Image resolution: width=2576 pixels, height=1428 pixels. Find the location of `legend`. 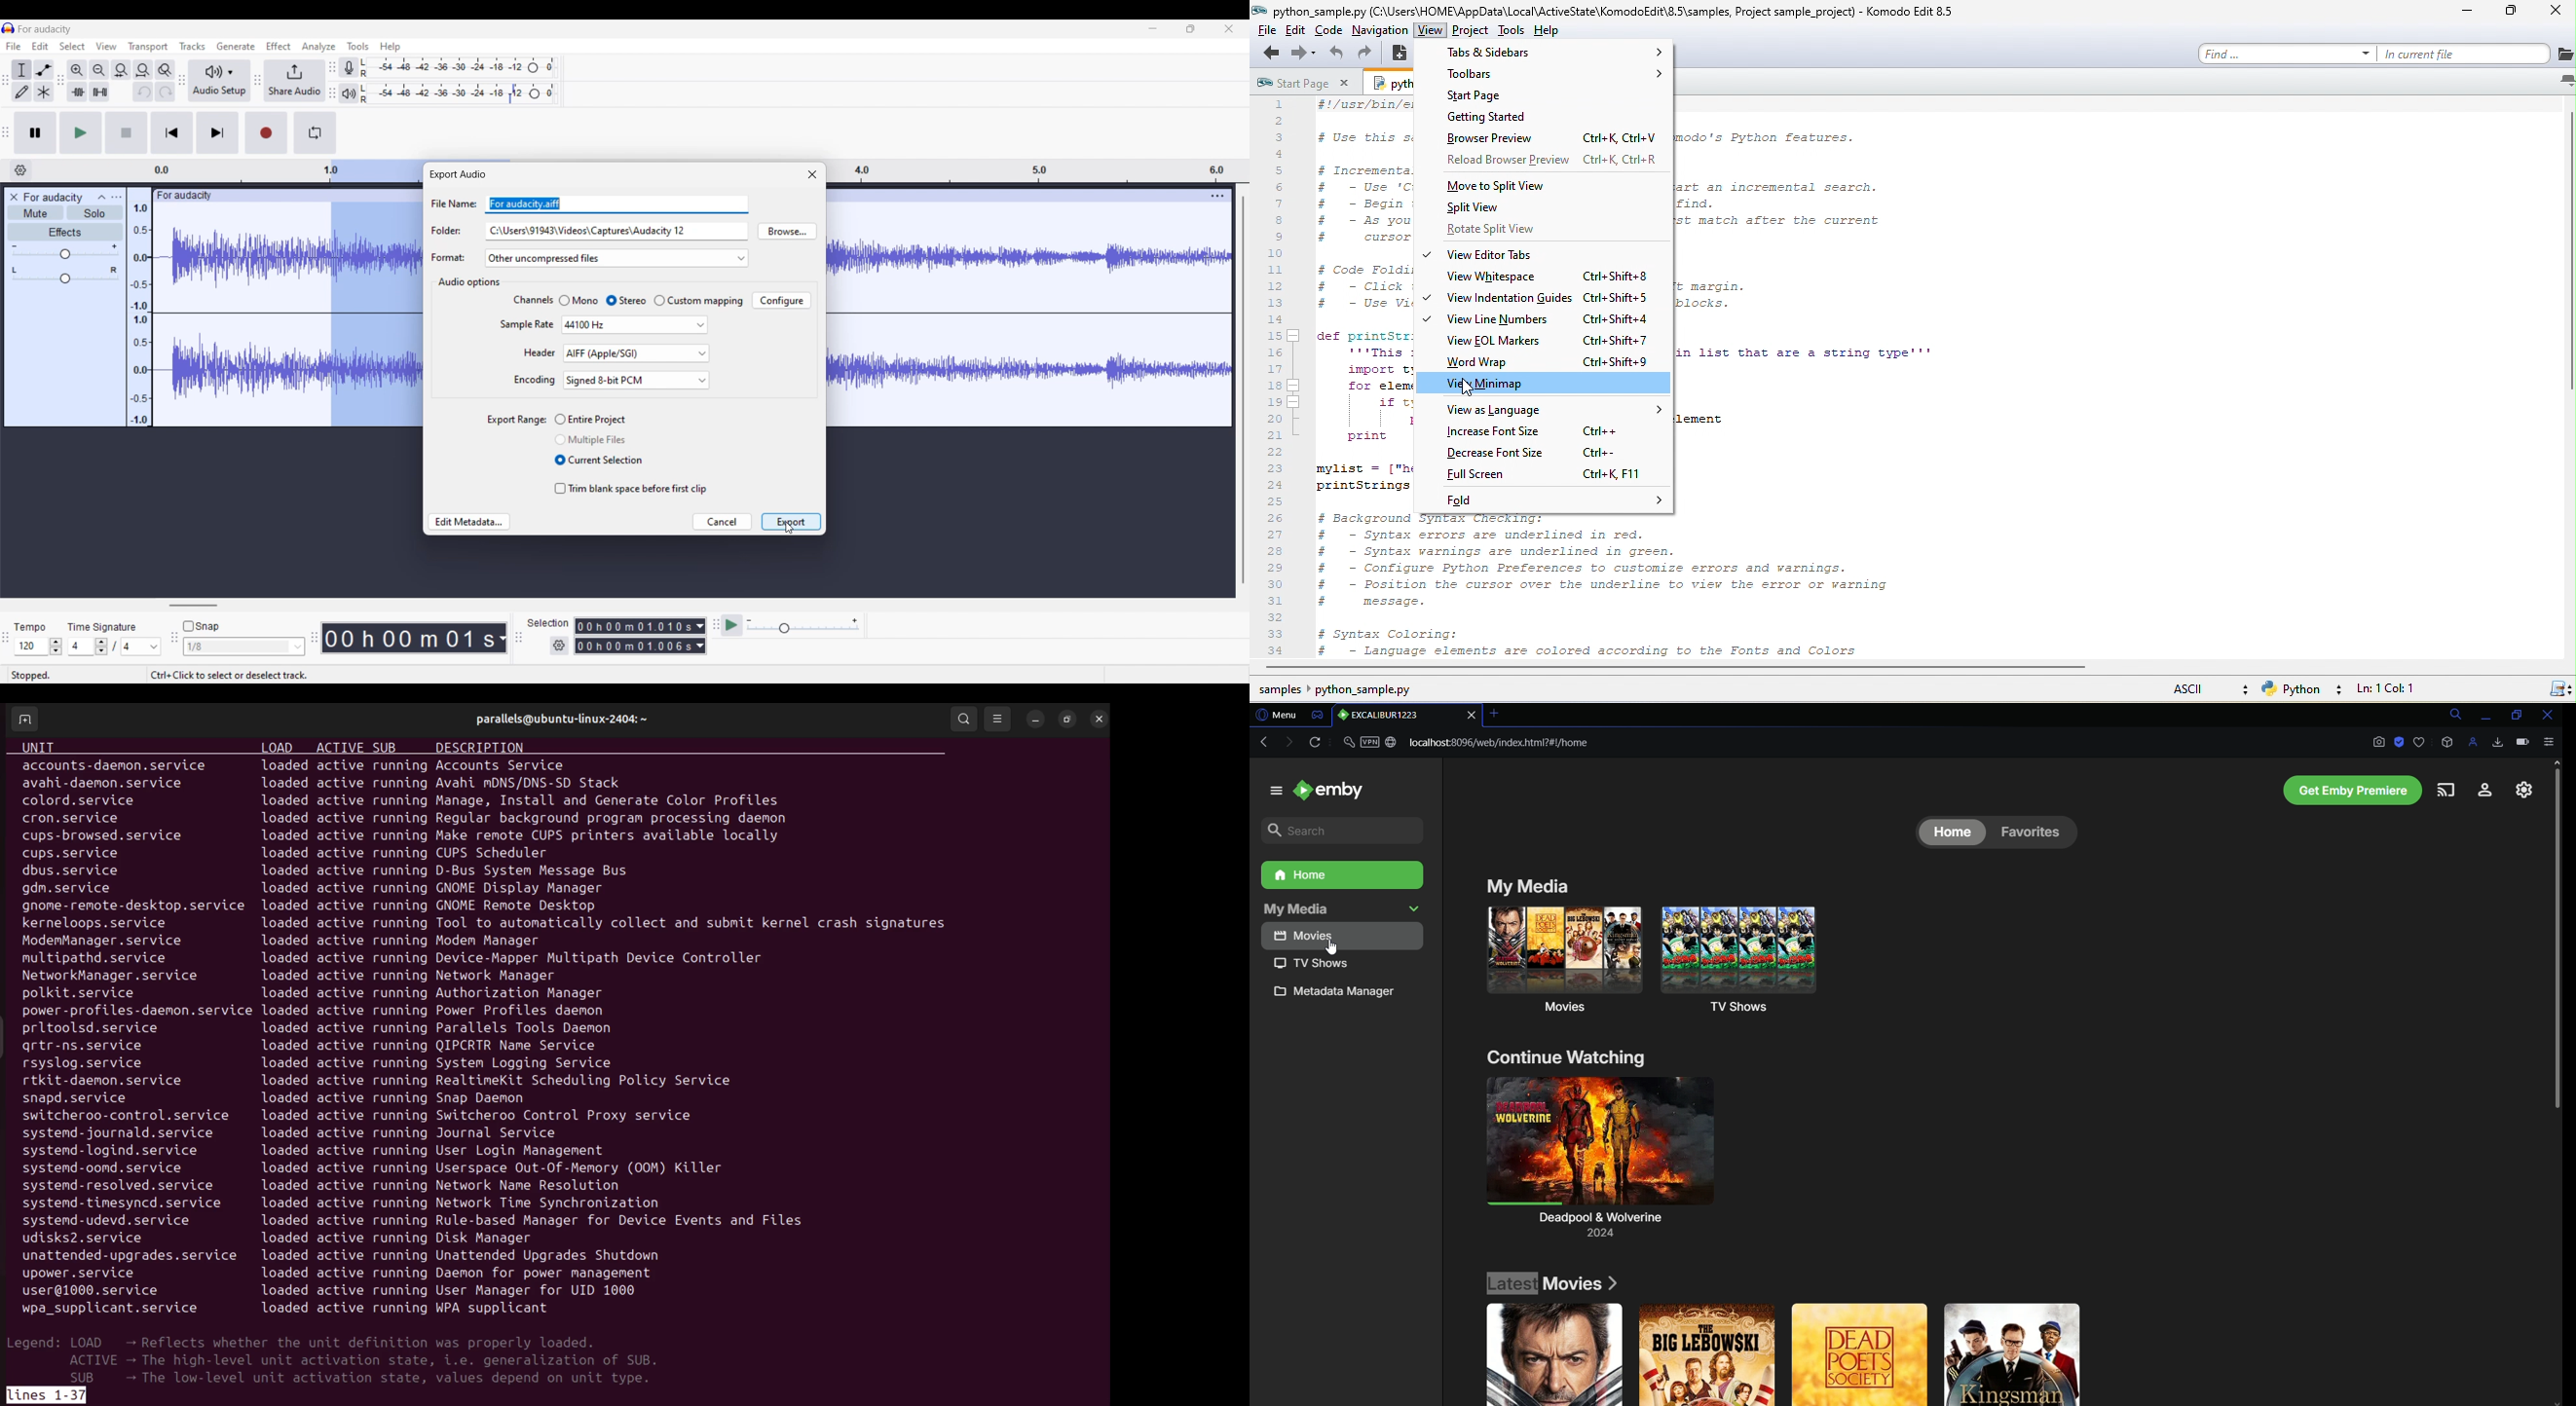

legend is located at coordinates (36, 1343).